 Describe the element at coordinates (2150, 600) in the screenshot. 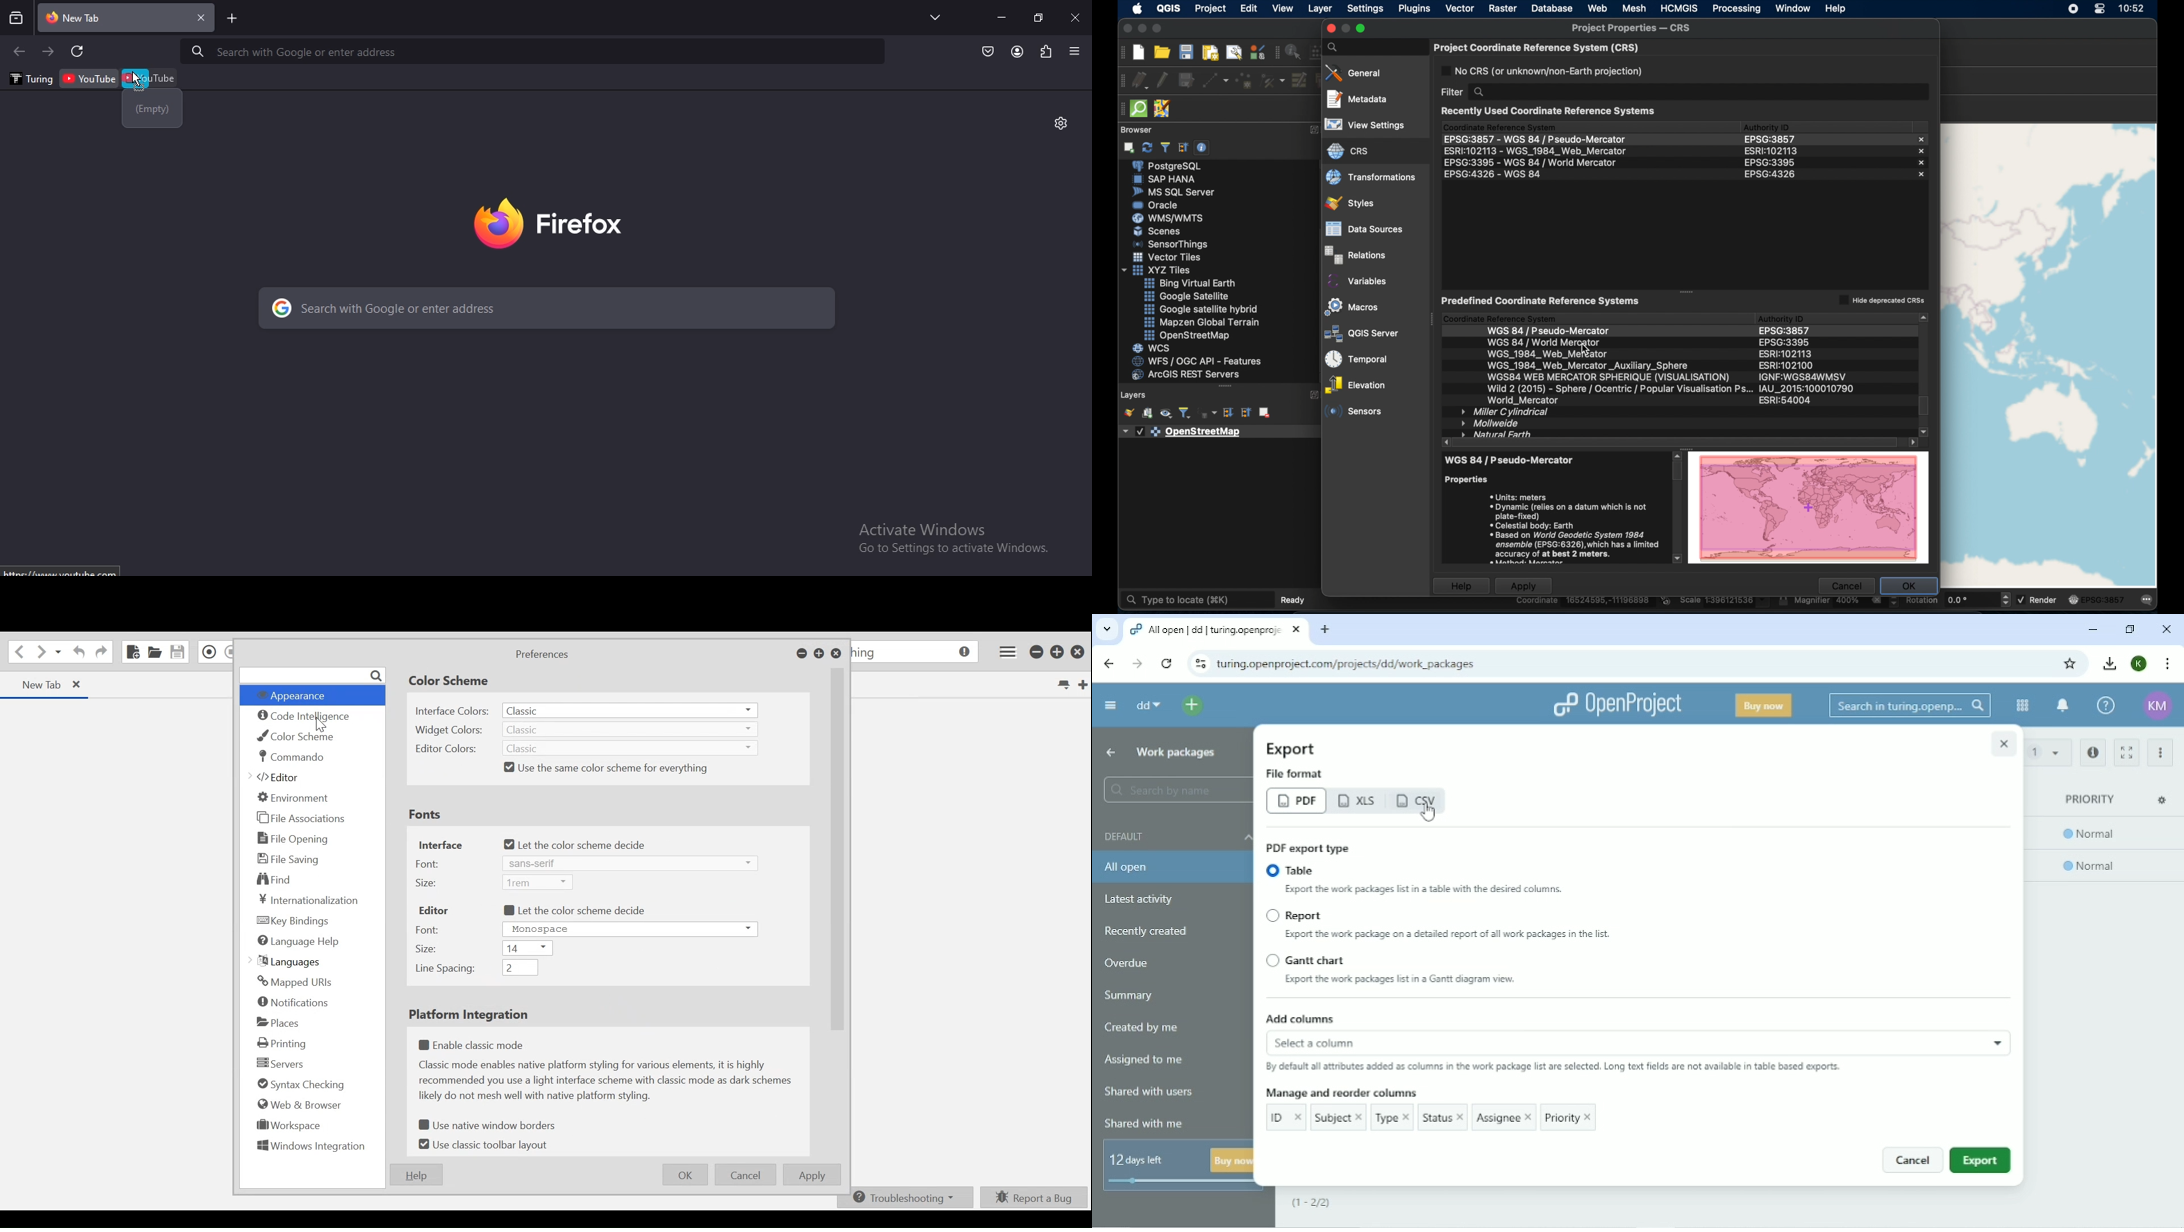

I see `messages` at that location.